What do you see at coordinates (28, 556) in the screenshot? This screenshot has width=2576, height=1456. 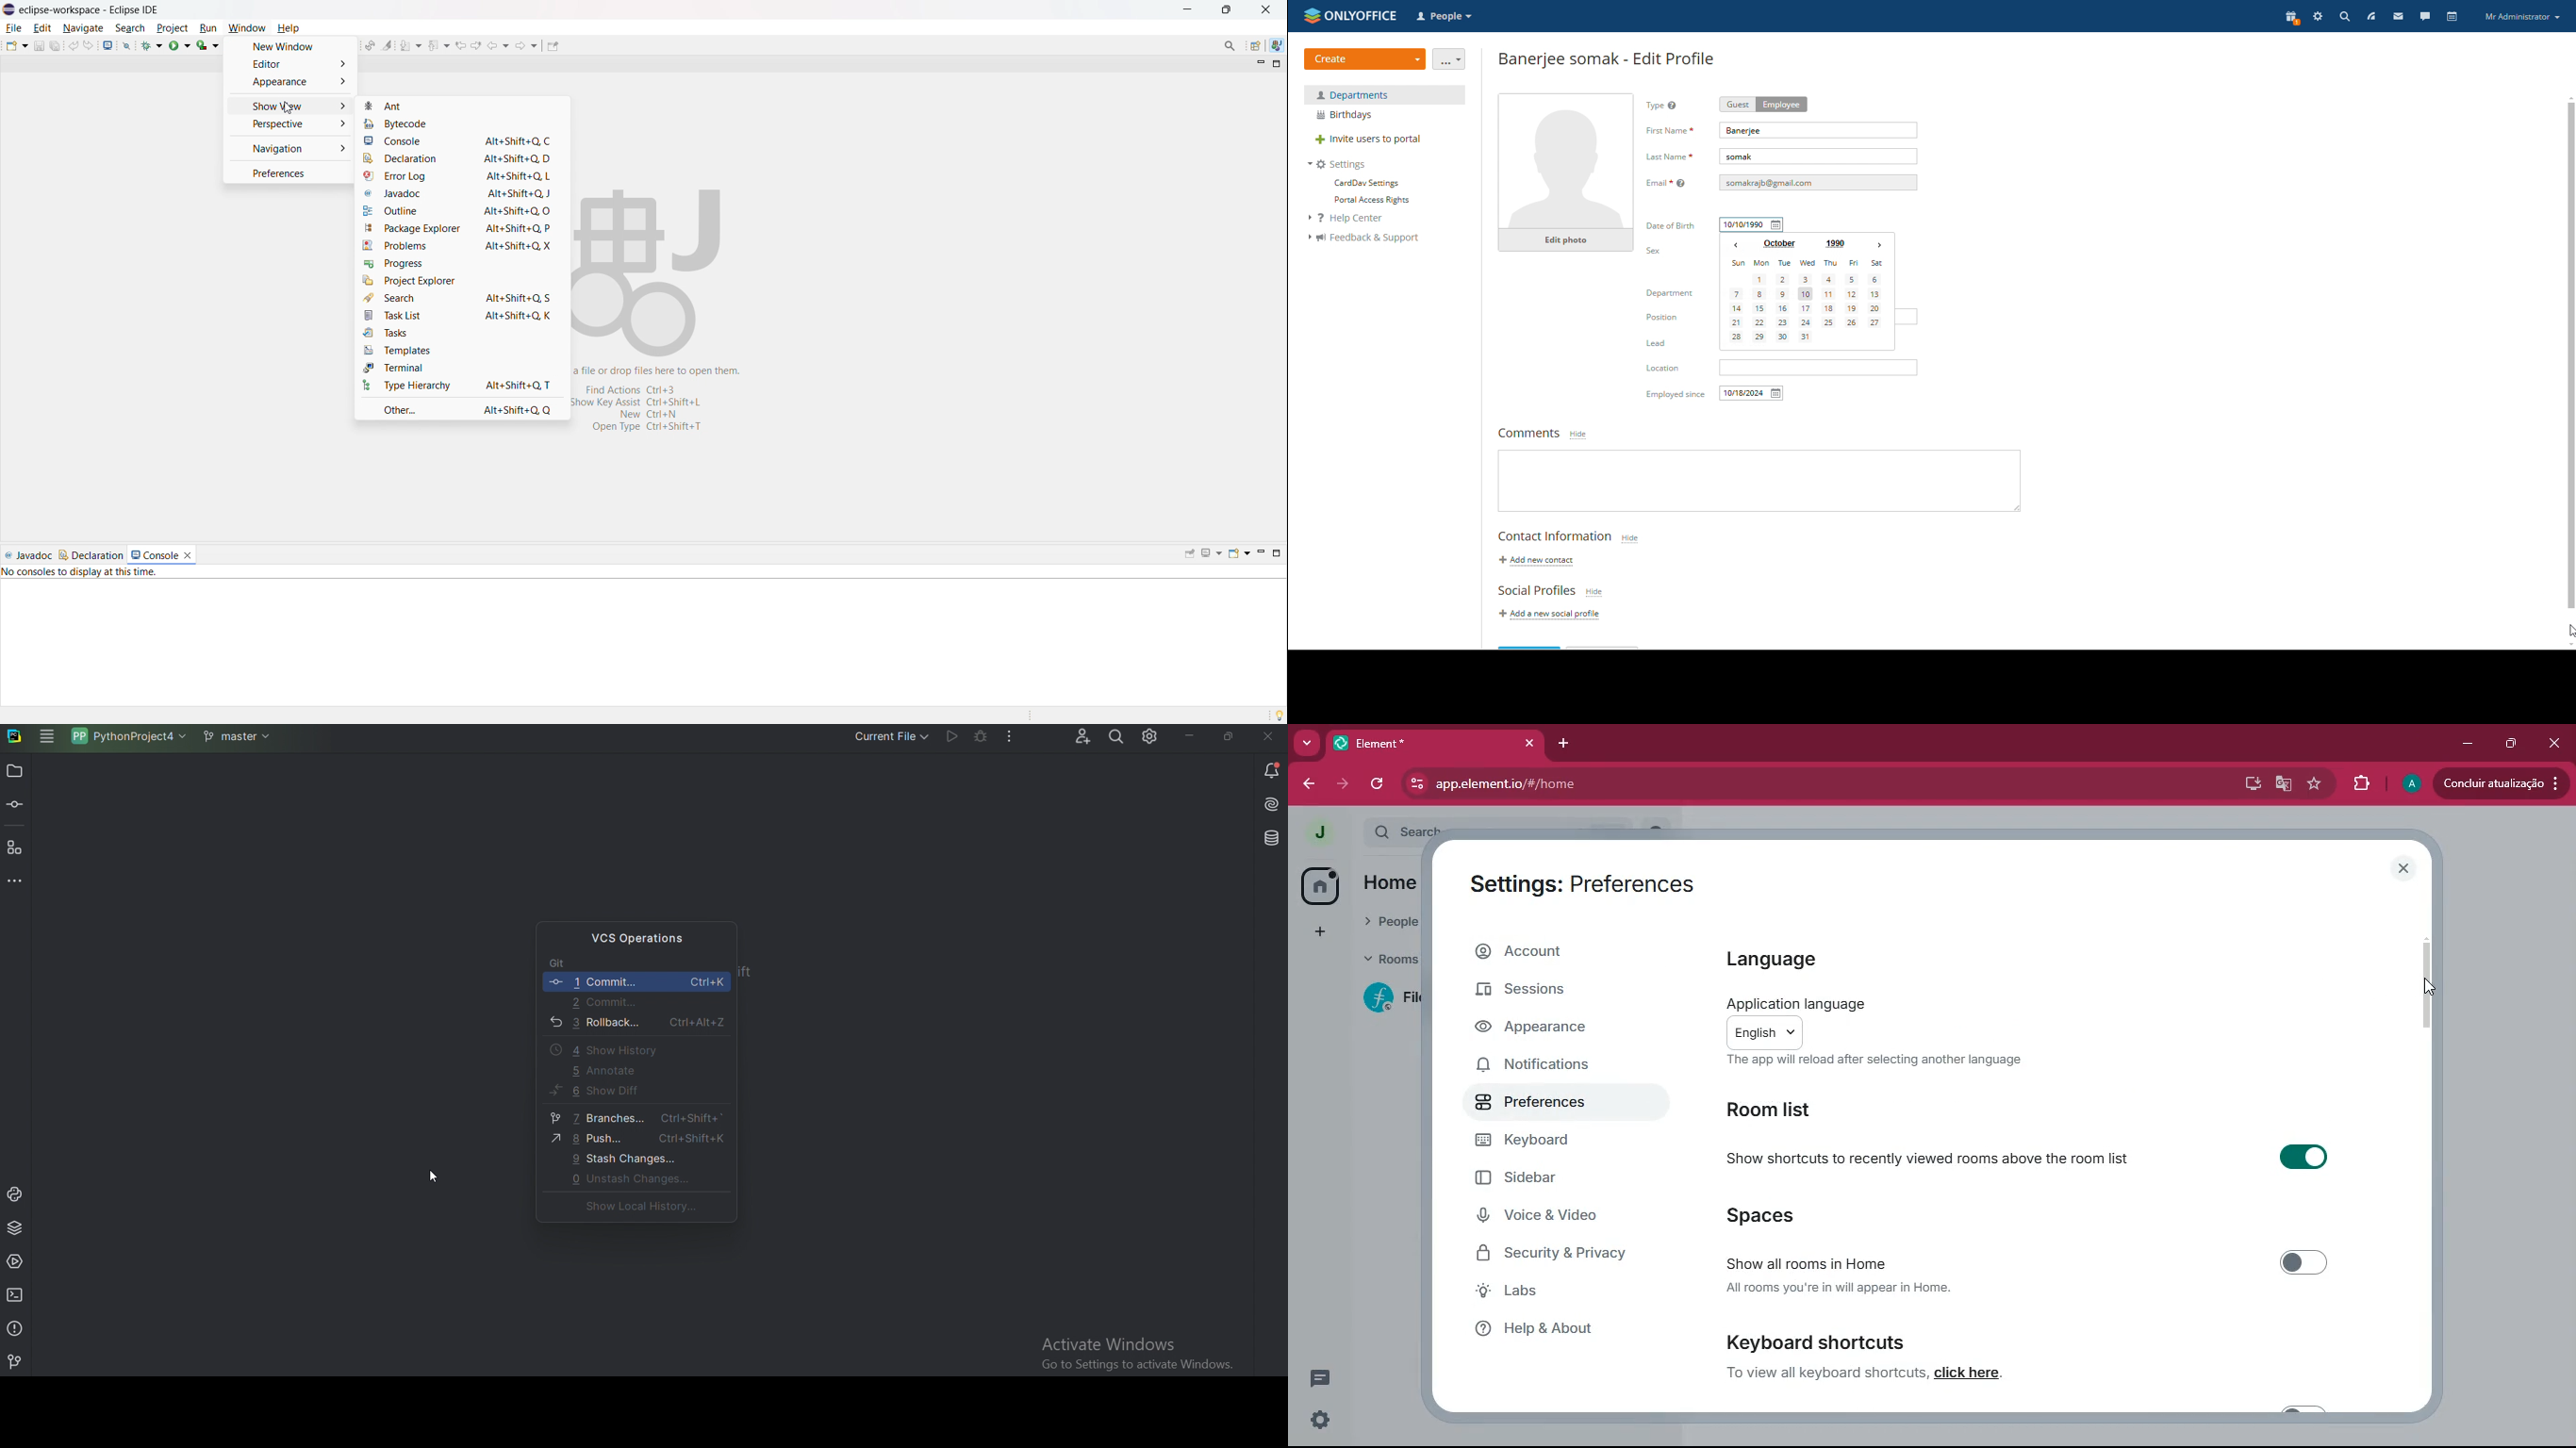 I see `javadoc` at bounding box center [28, 556].